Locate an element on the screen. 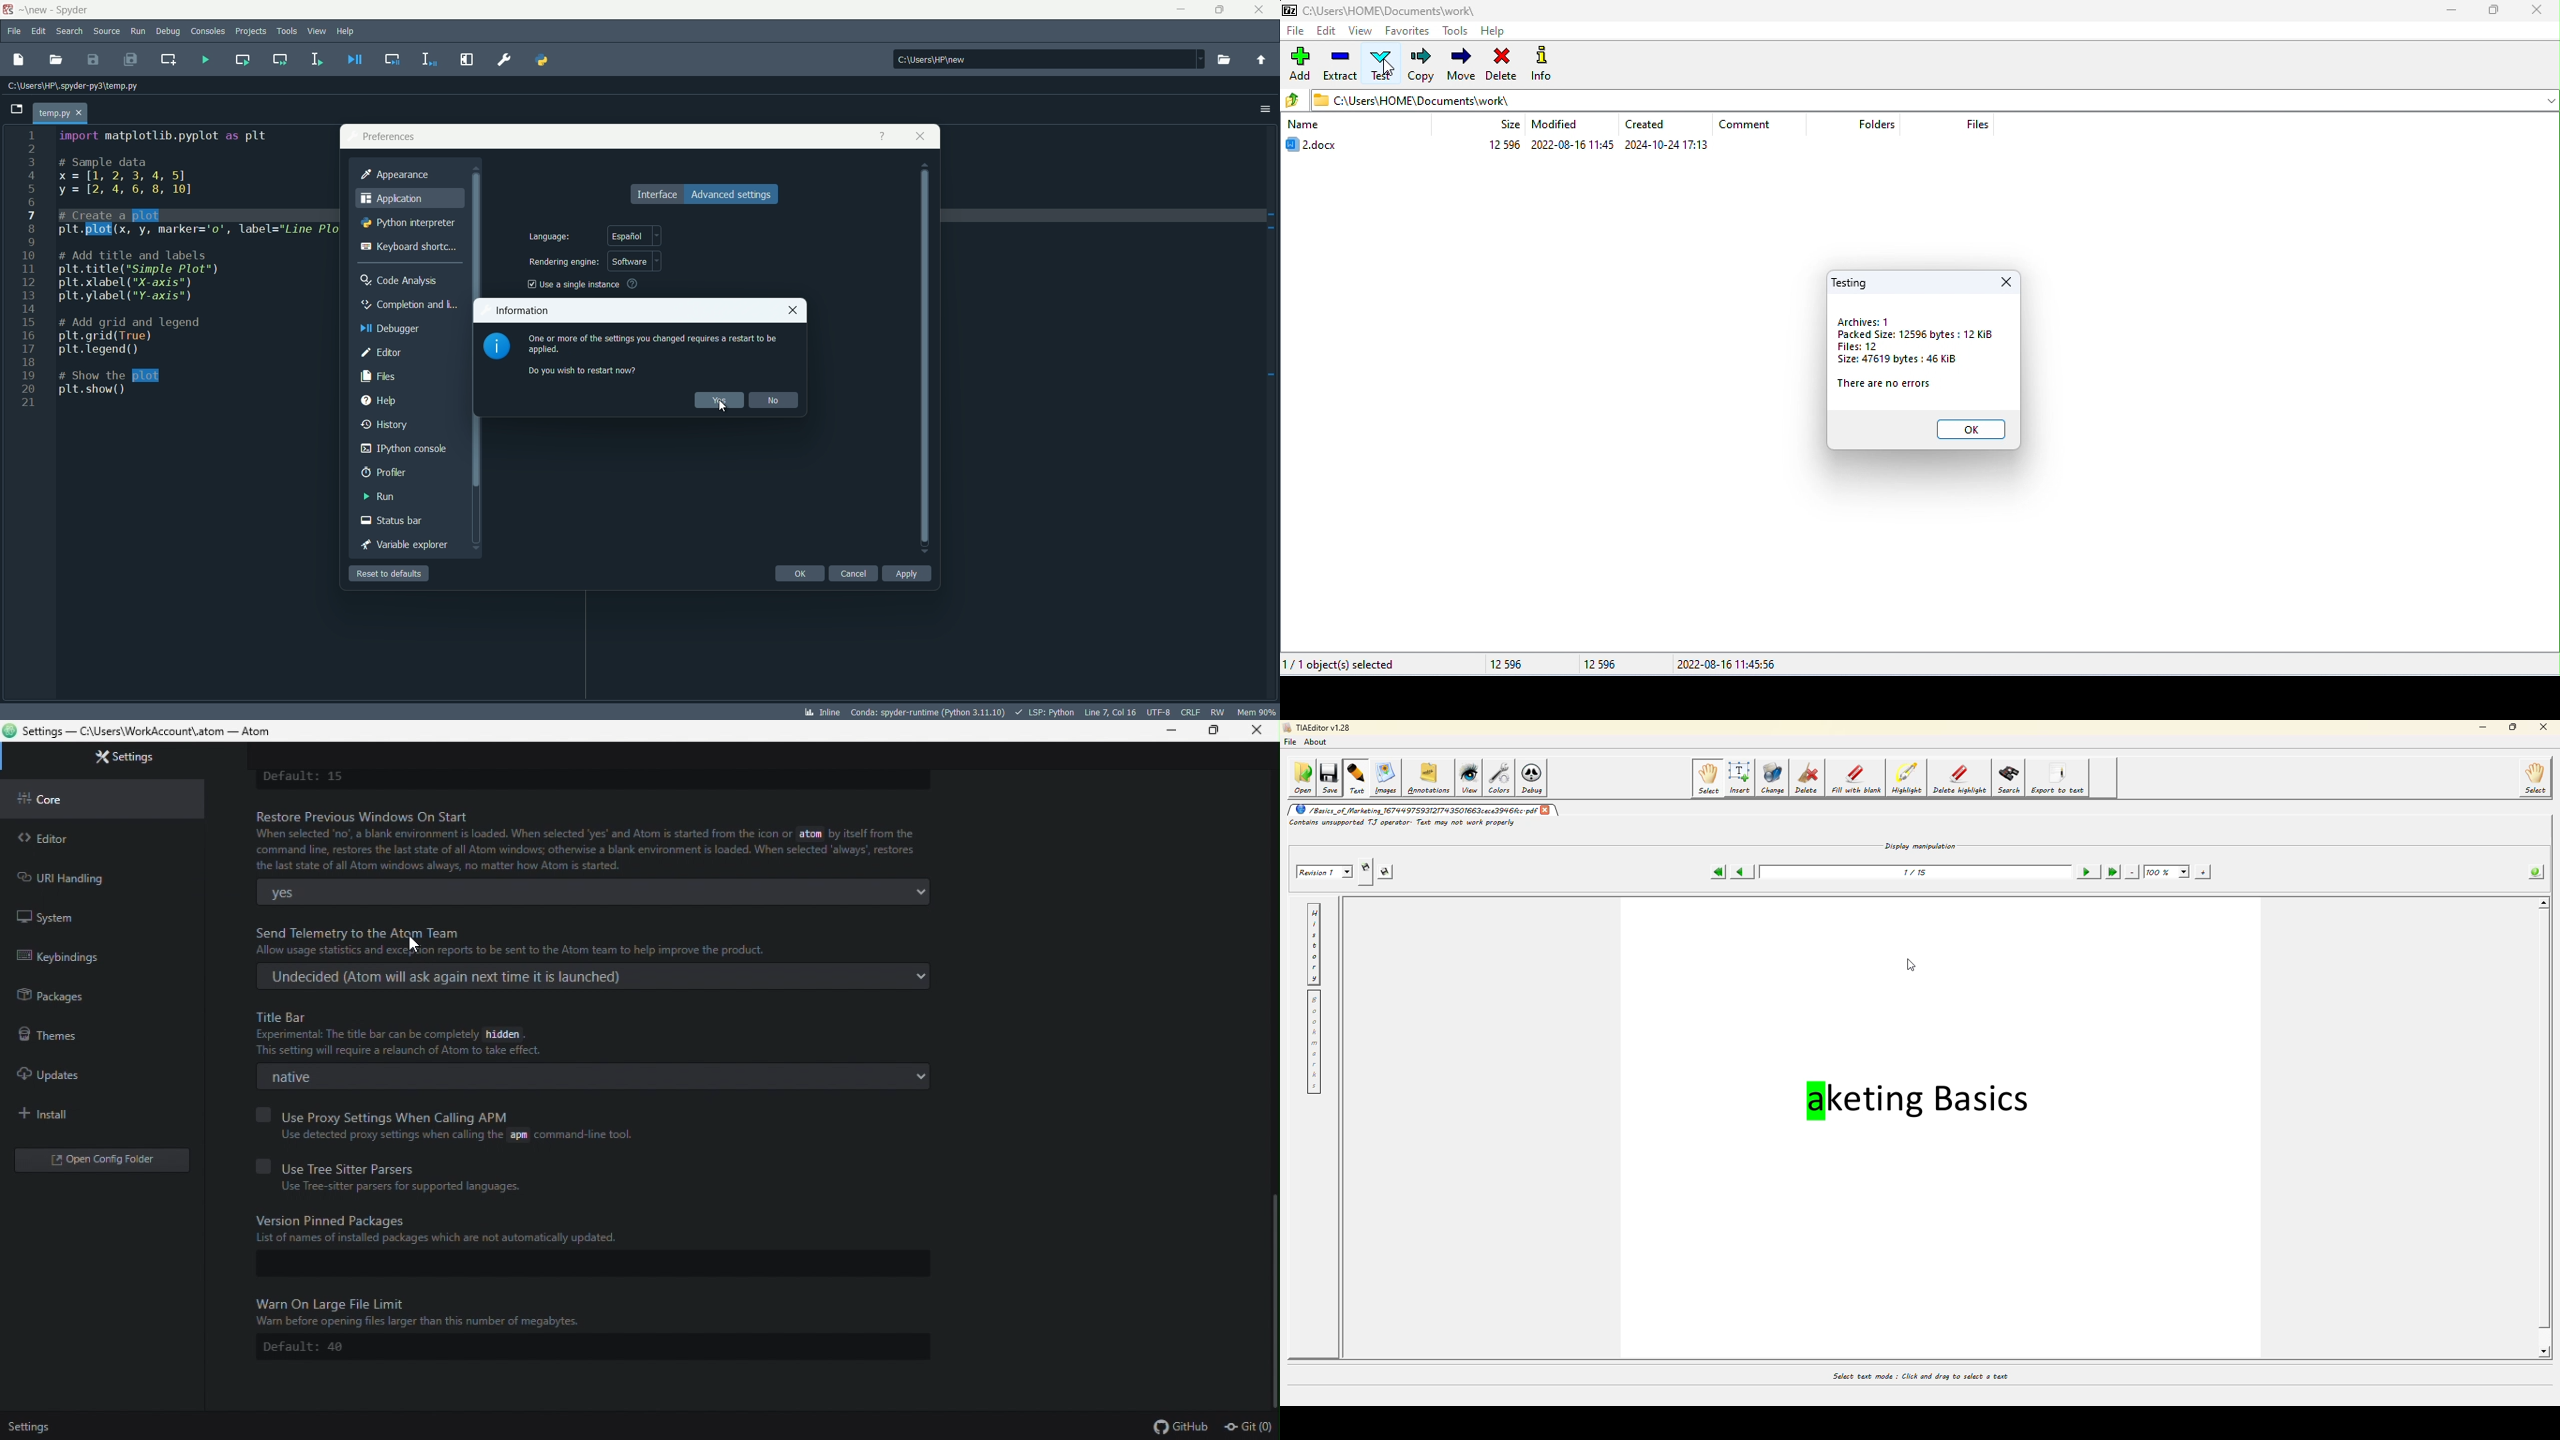  extract is located at coordinates (1341, 65).